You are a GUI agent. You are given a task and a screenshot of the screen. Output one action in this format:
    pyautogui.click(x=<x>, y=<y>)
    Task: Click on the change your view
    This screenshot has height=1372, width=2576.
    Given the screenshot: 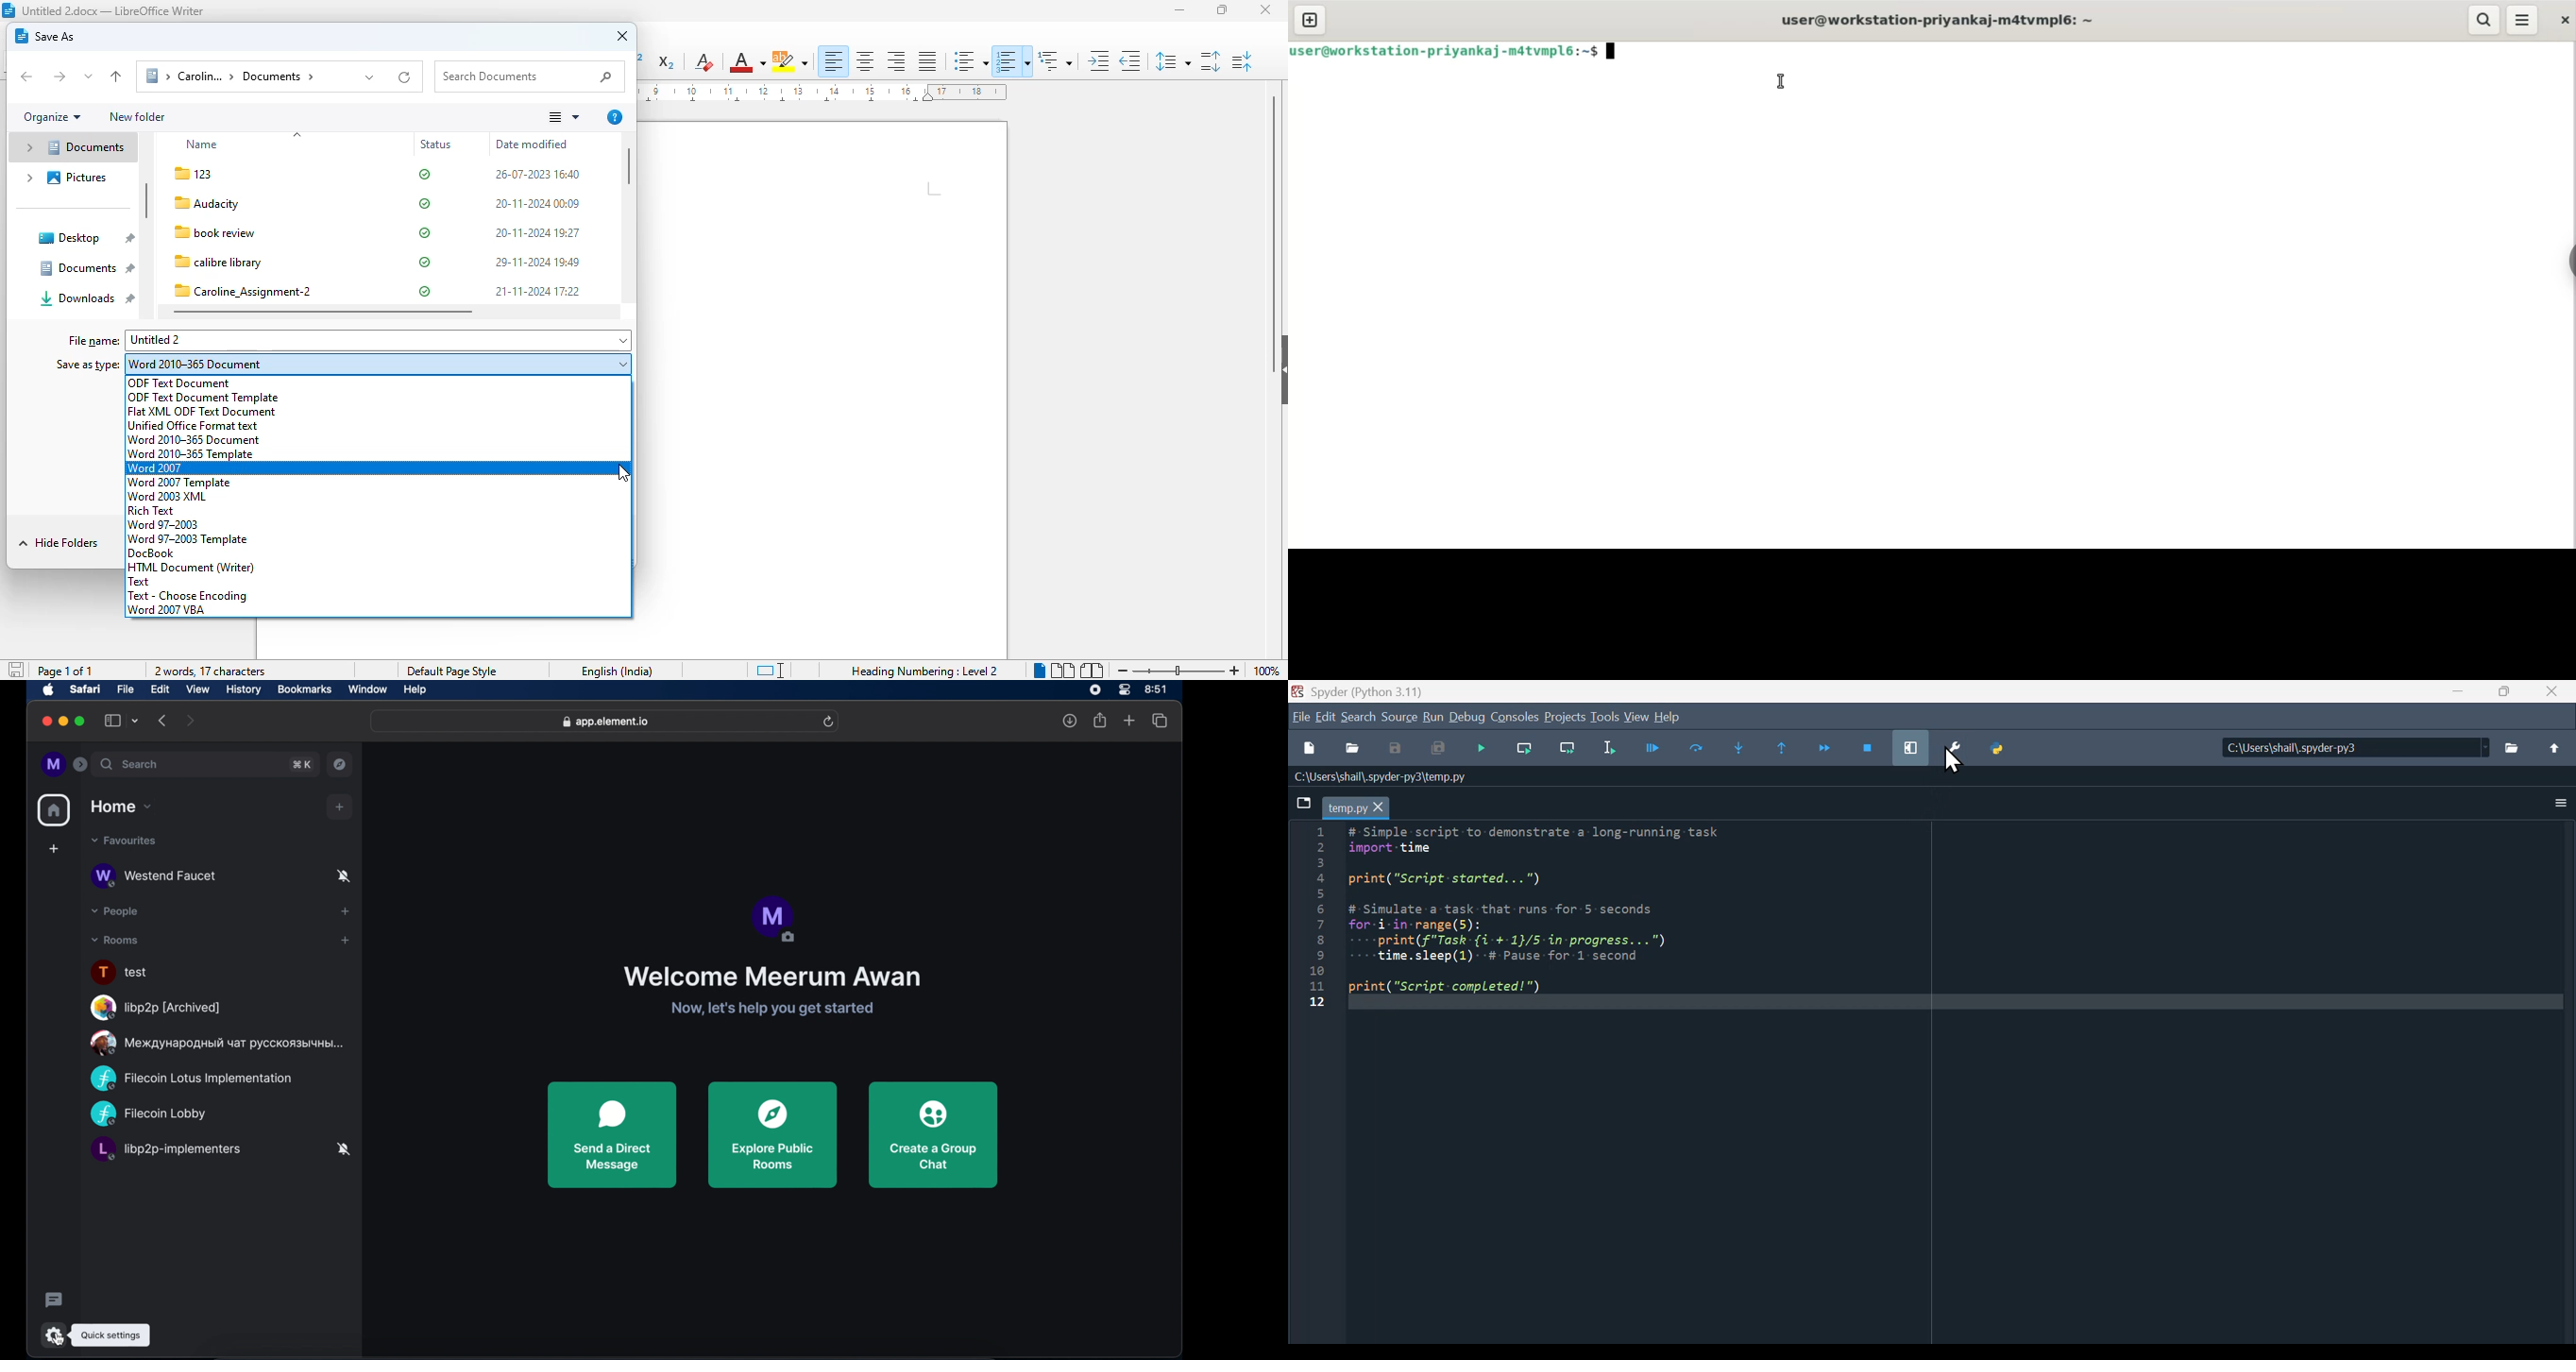 What is the action you would take?
    pyautogui.click(x=563, y=117)
    